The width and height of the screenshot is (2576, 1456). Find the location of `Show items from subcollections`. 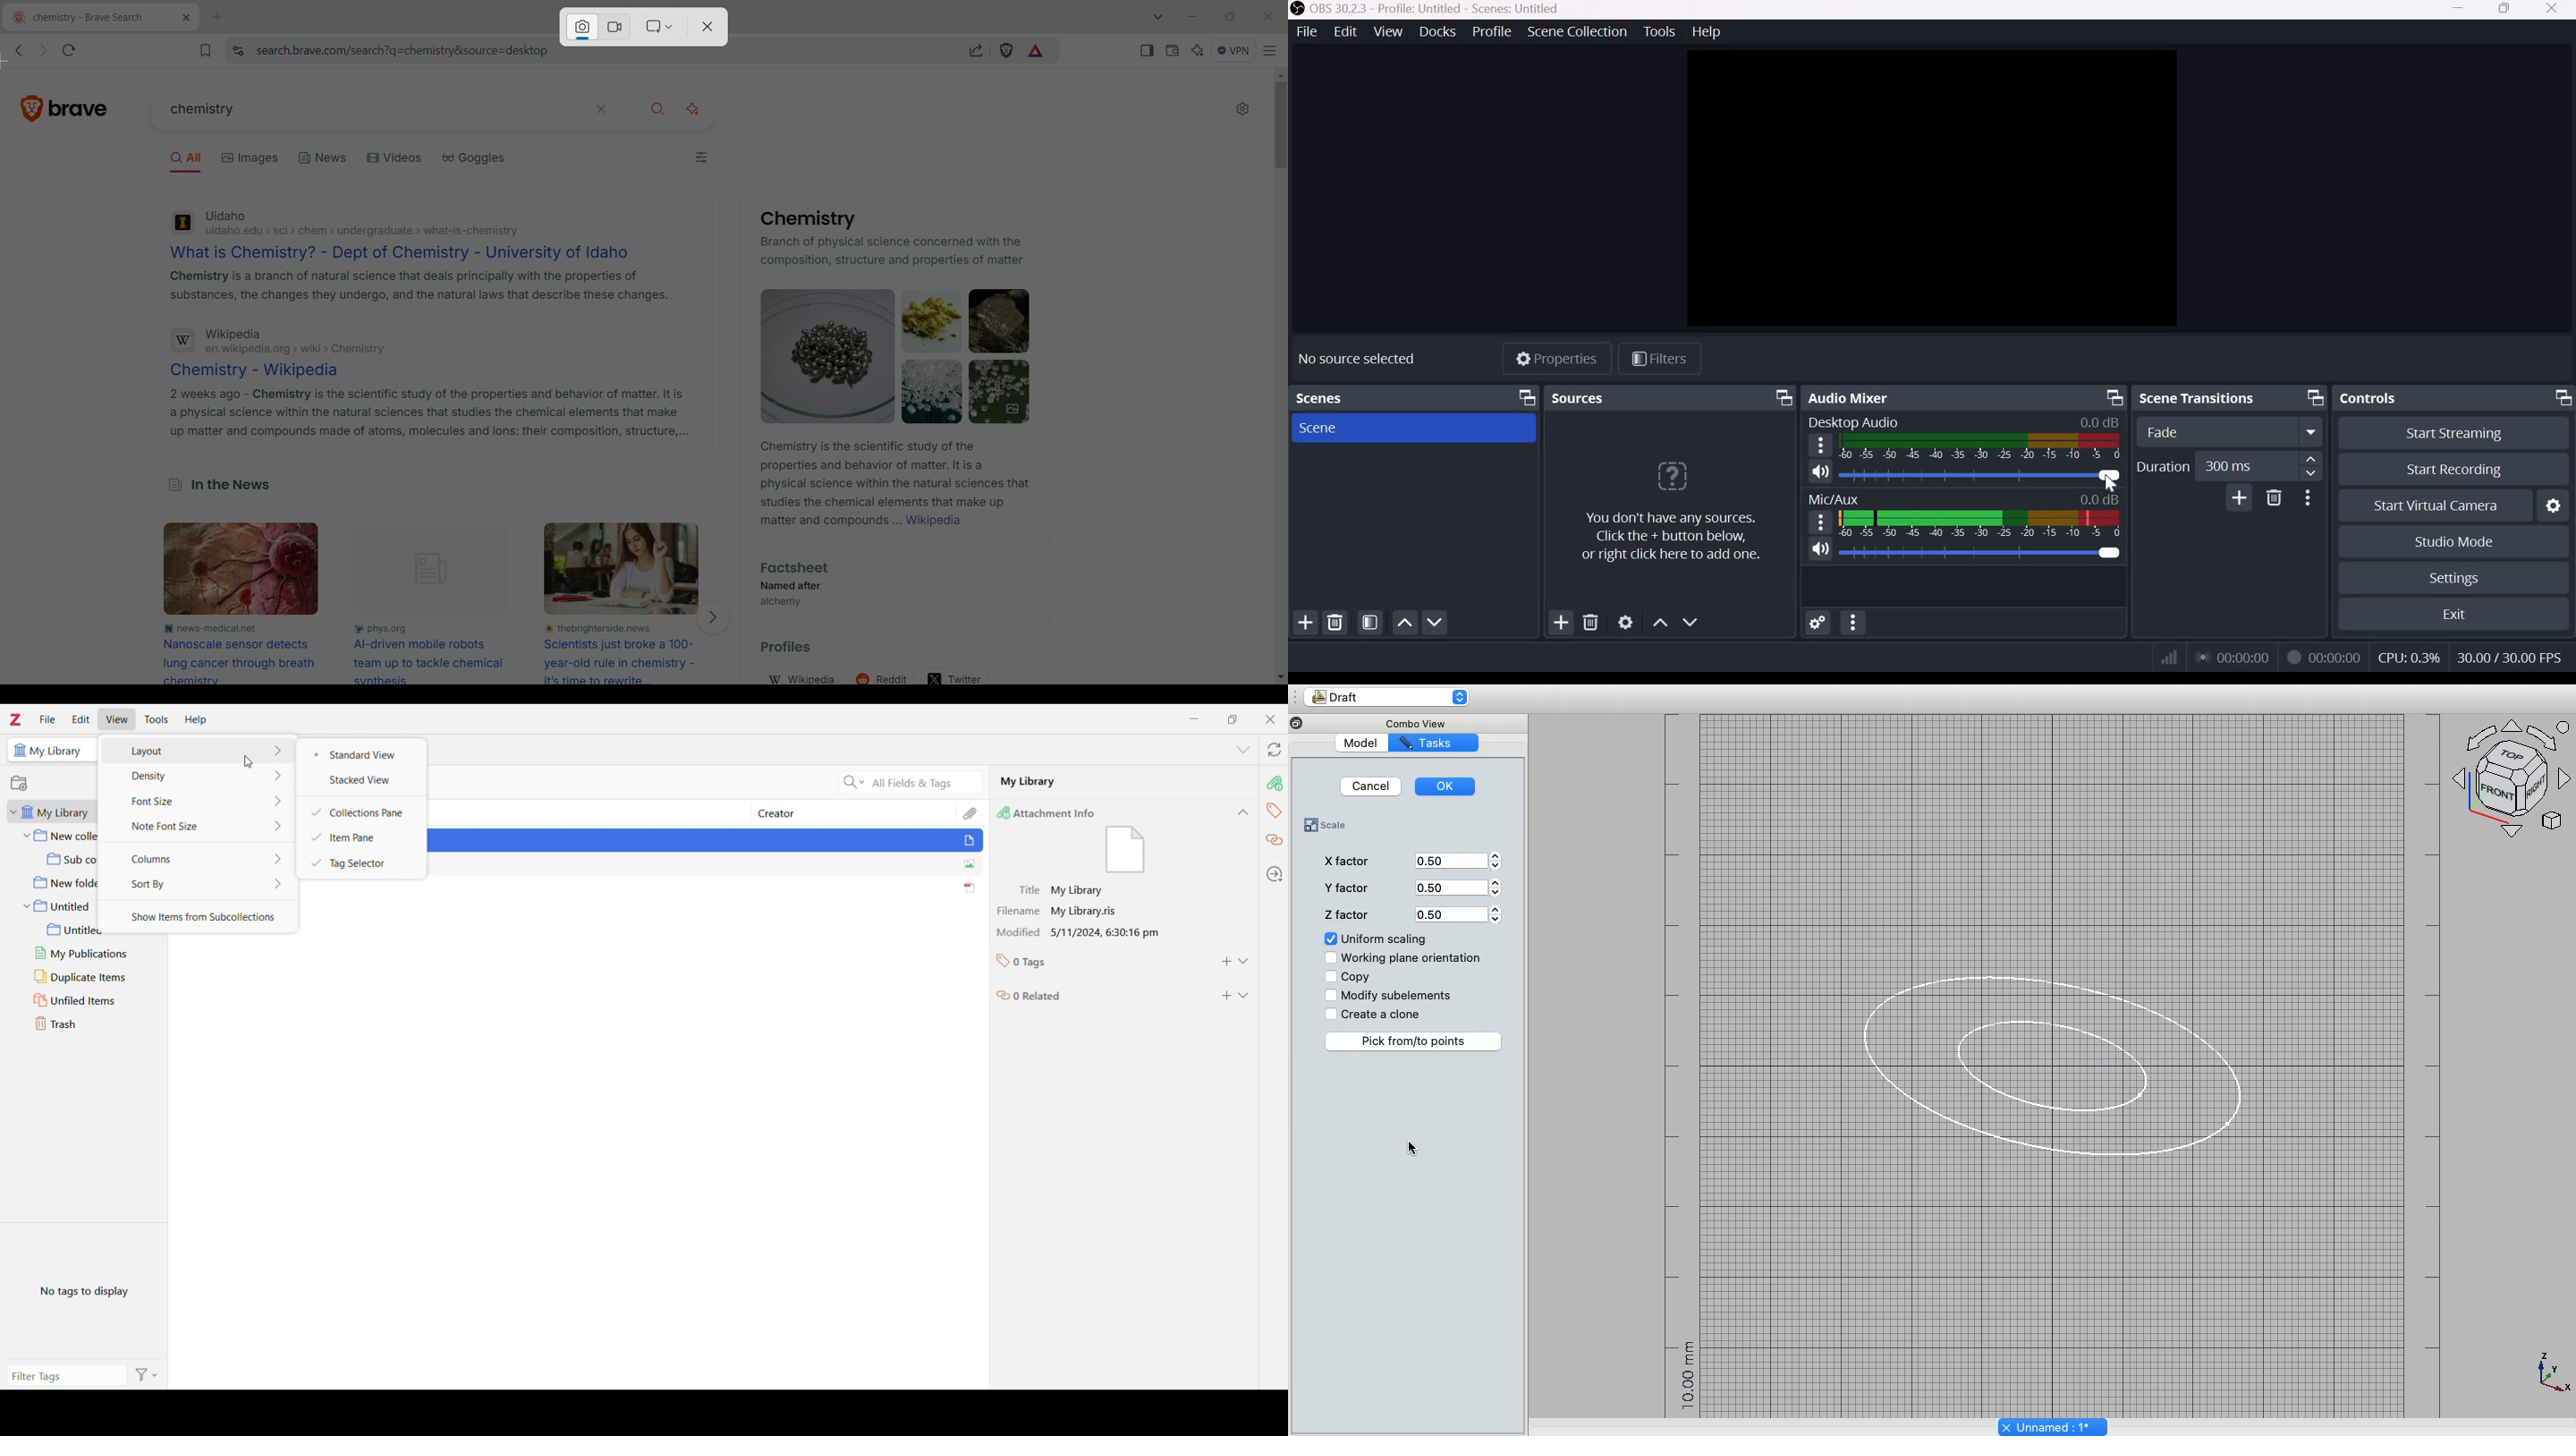

Show items from subcollections is located at coordinates (201, 915).